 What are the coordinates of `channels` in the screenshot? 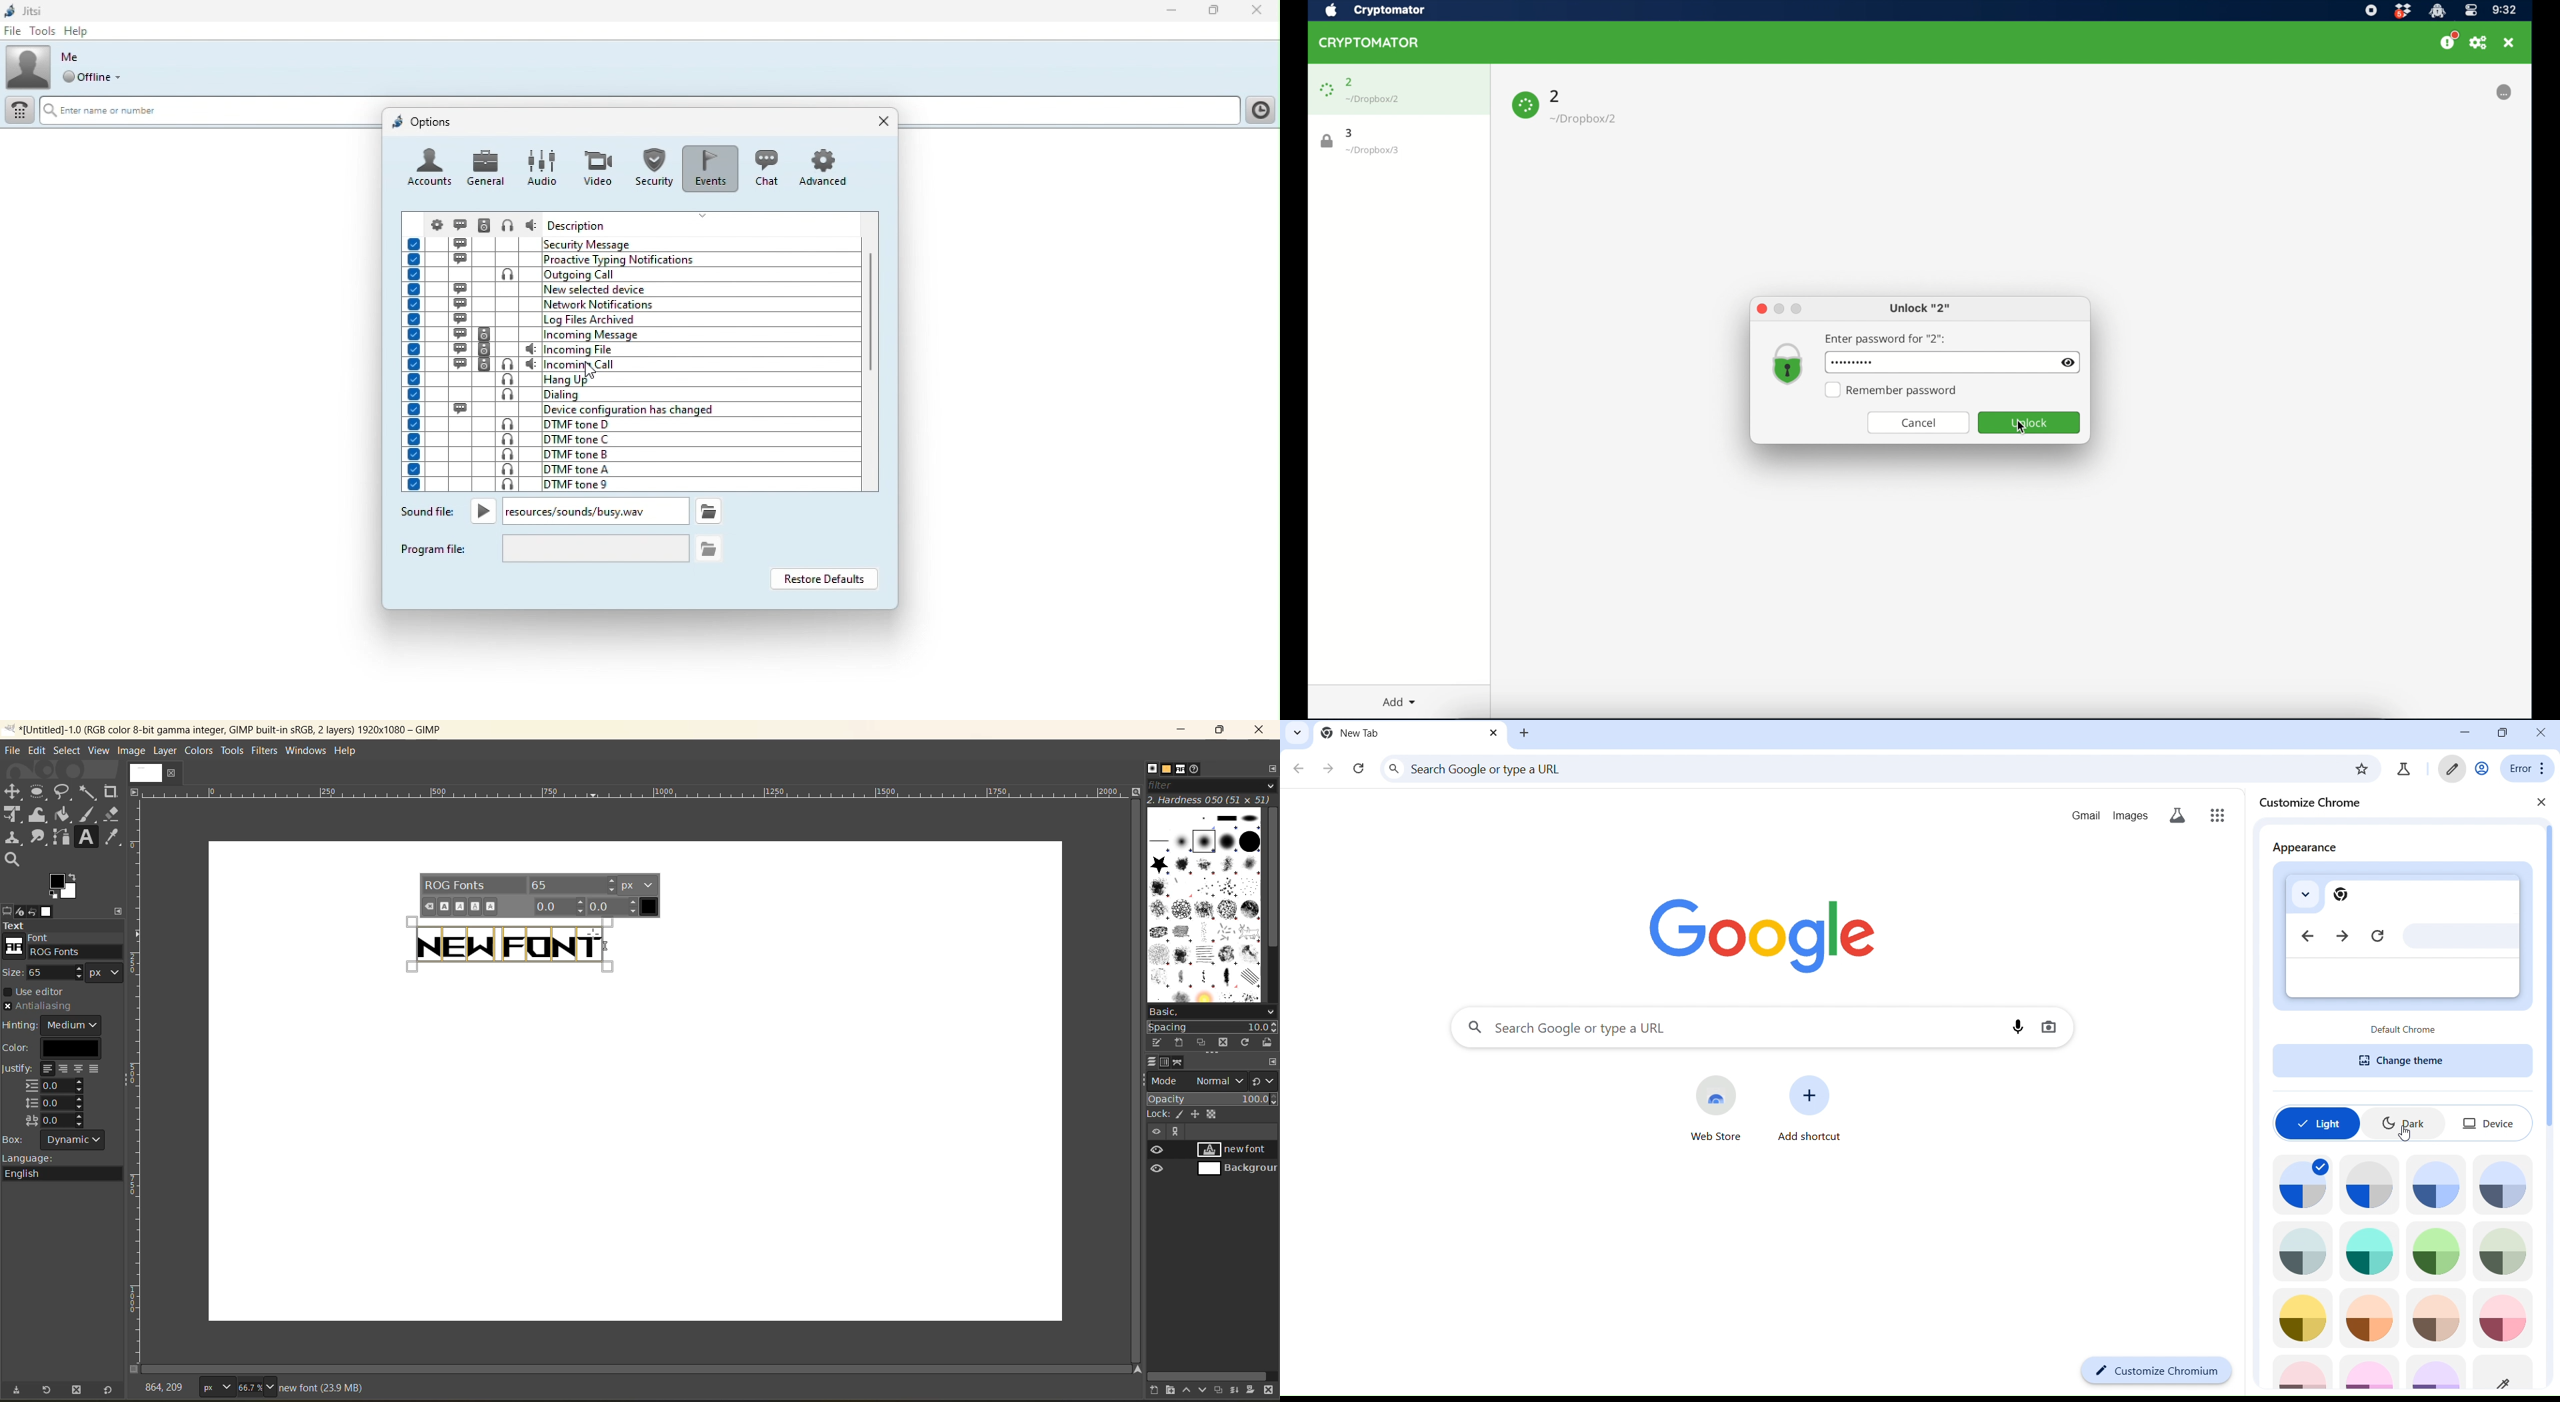 It's located at (1167, 1064).